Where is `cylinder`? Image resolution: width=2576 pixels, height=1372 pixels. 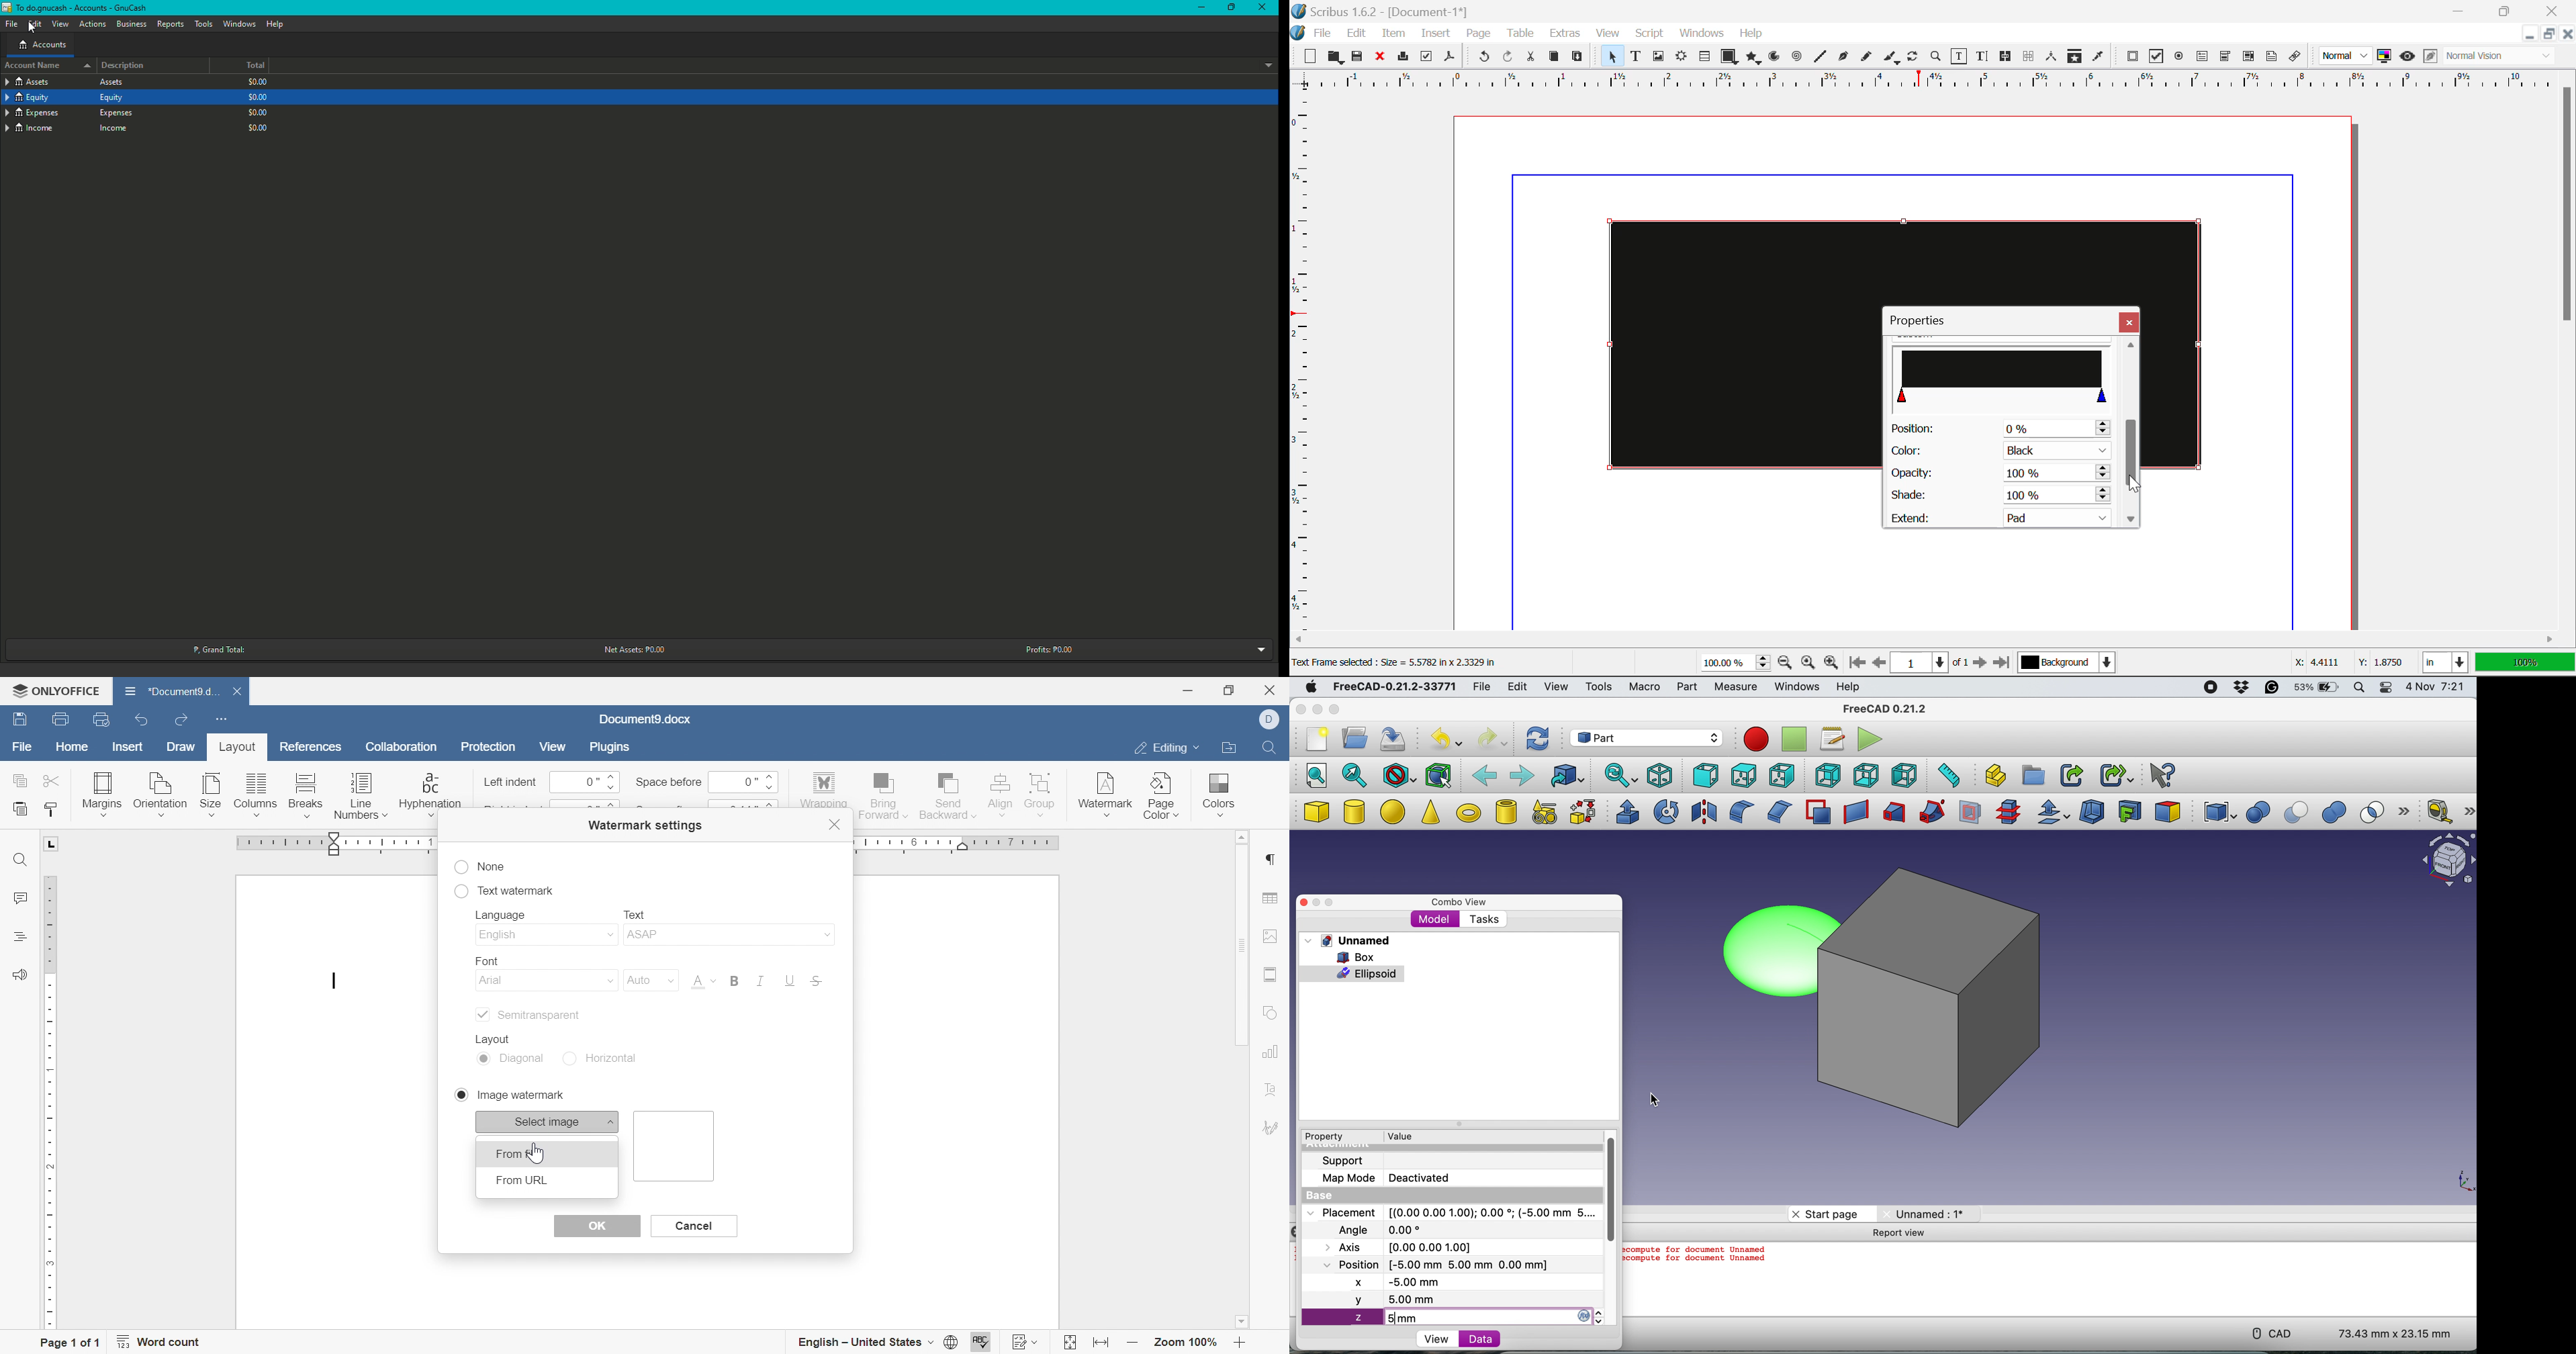 cylinder is located at coordinates (1355, 813).